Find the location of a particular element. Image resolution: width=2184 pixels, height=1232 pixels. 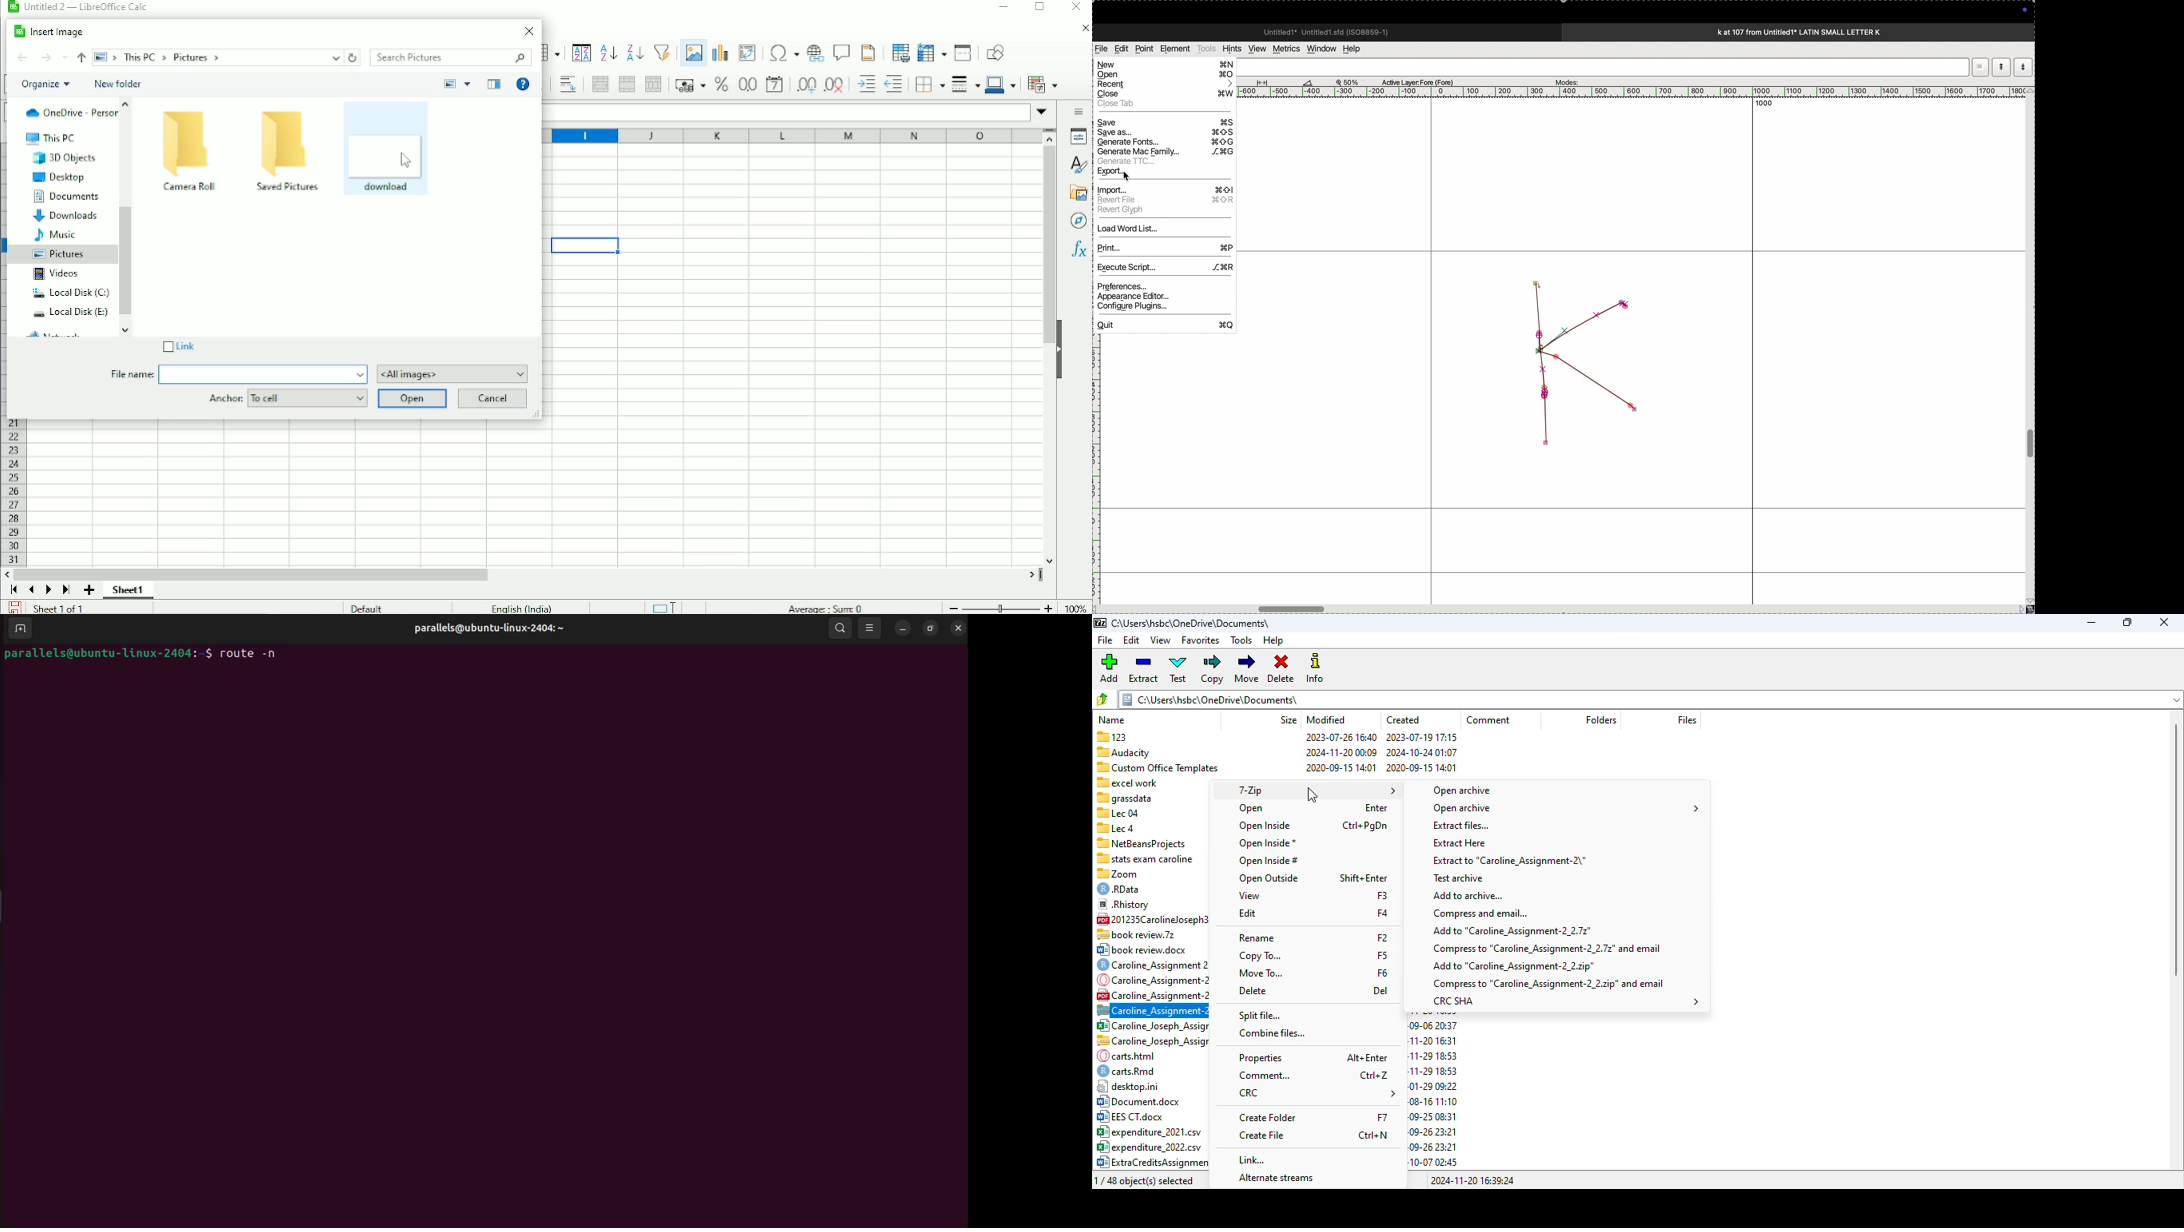

resize is located at coordinates (930, 629).